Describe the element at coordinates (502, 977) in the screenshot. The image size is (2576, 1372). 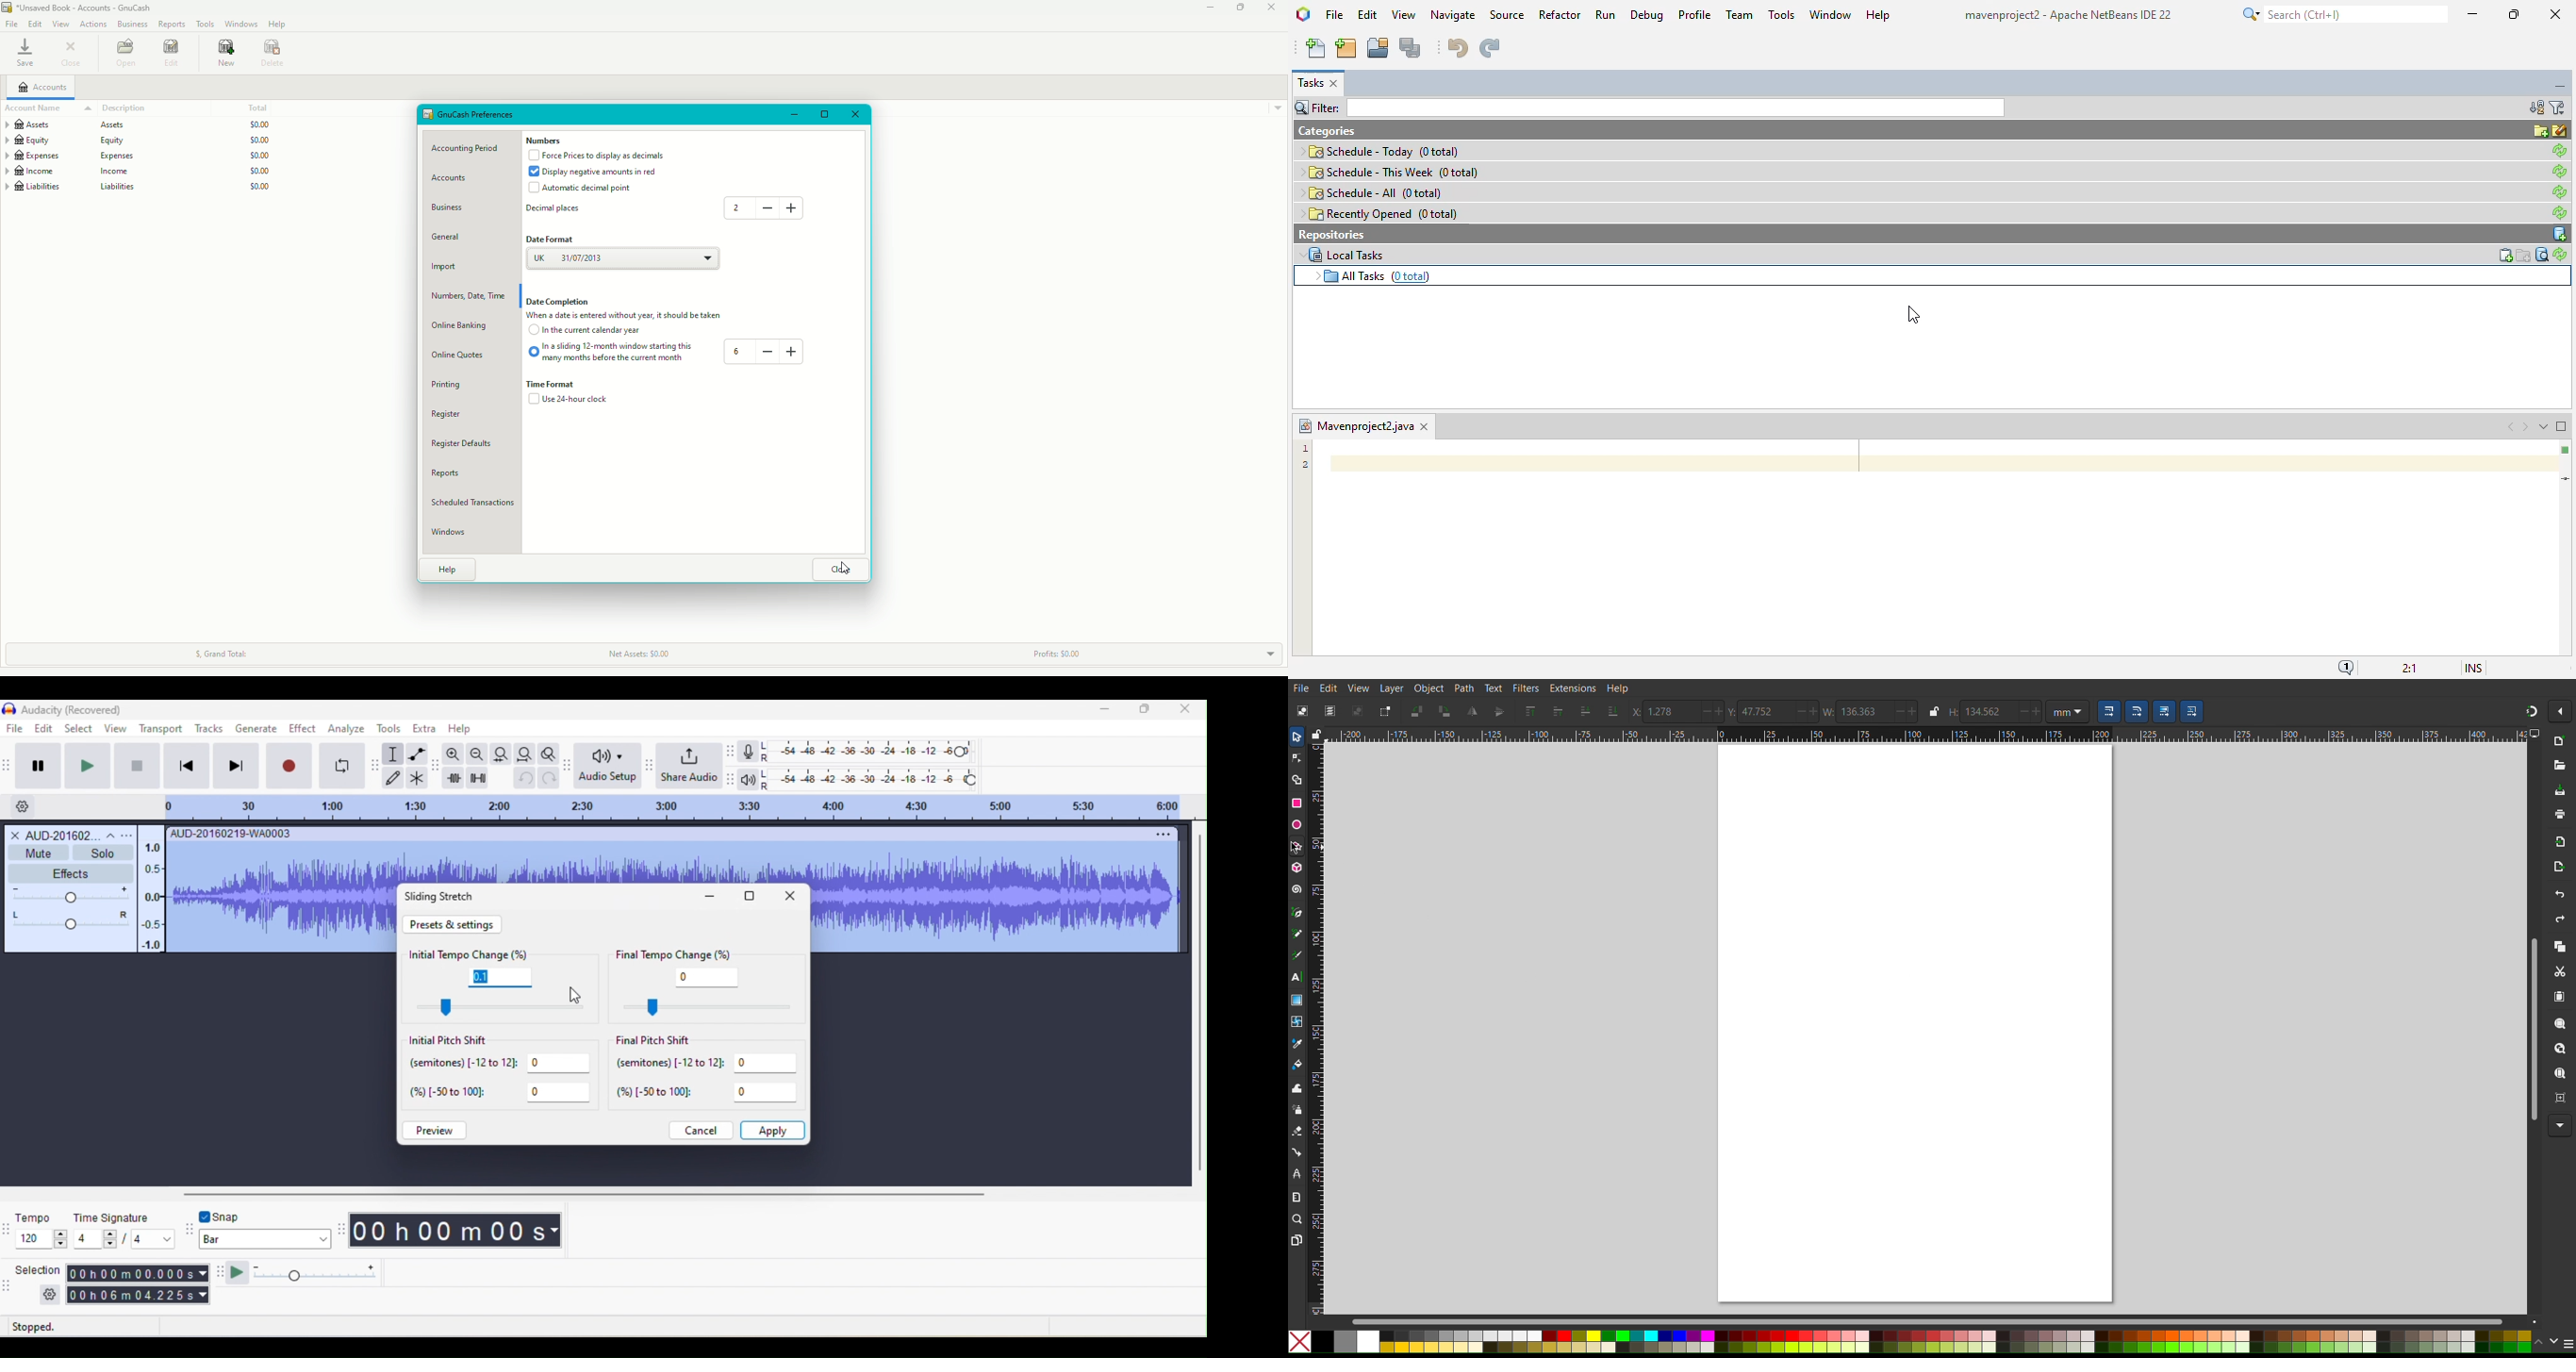
I see `0.1` at that location.